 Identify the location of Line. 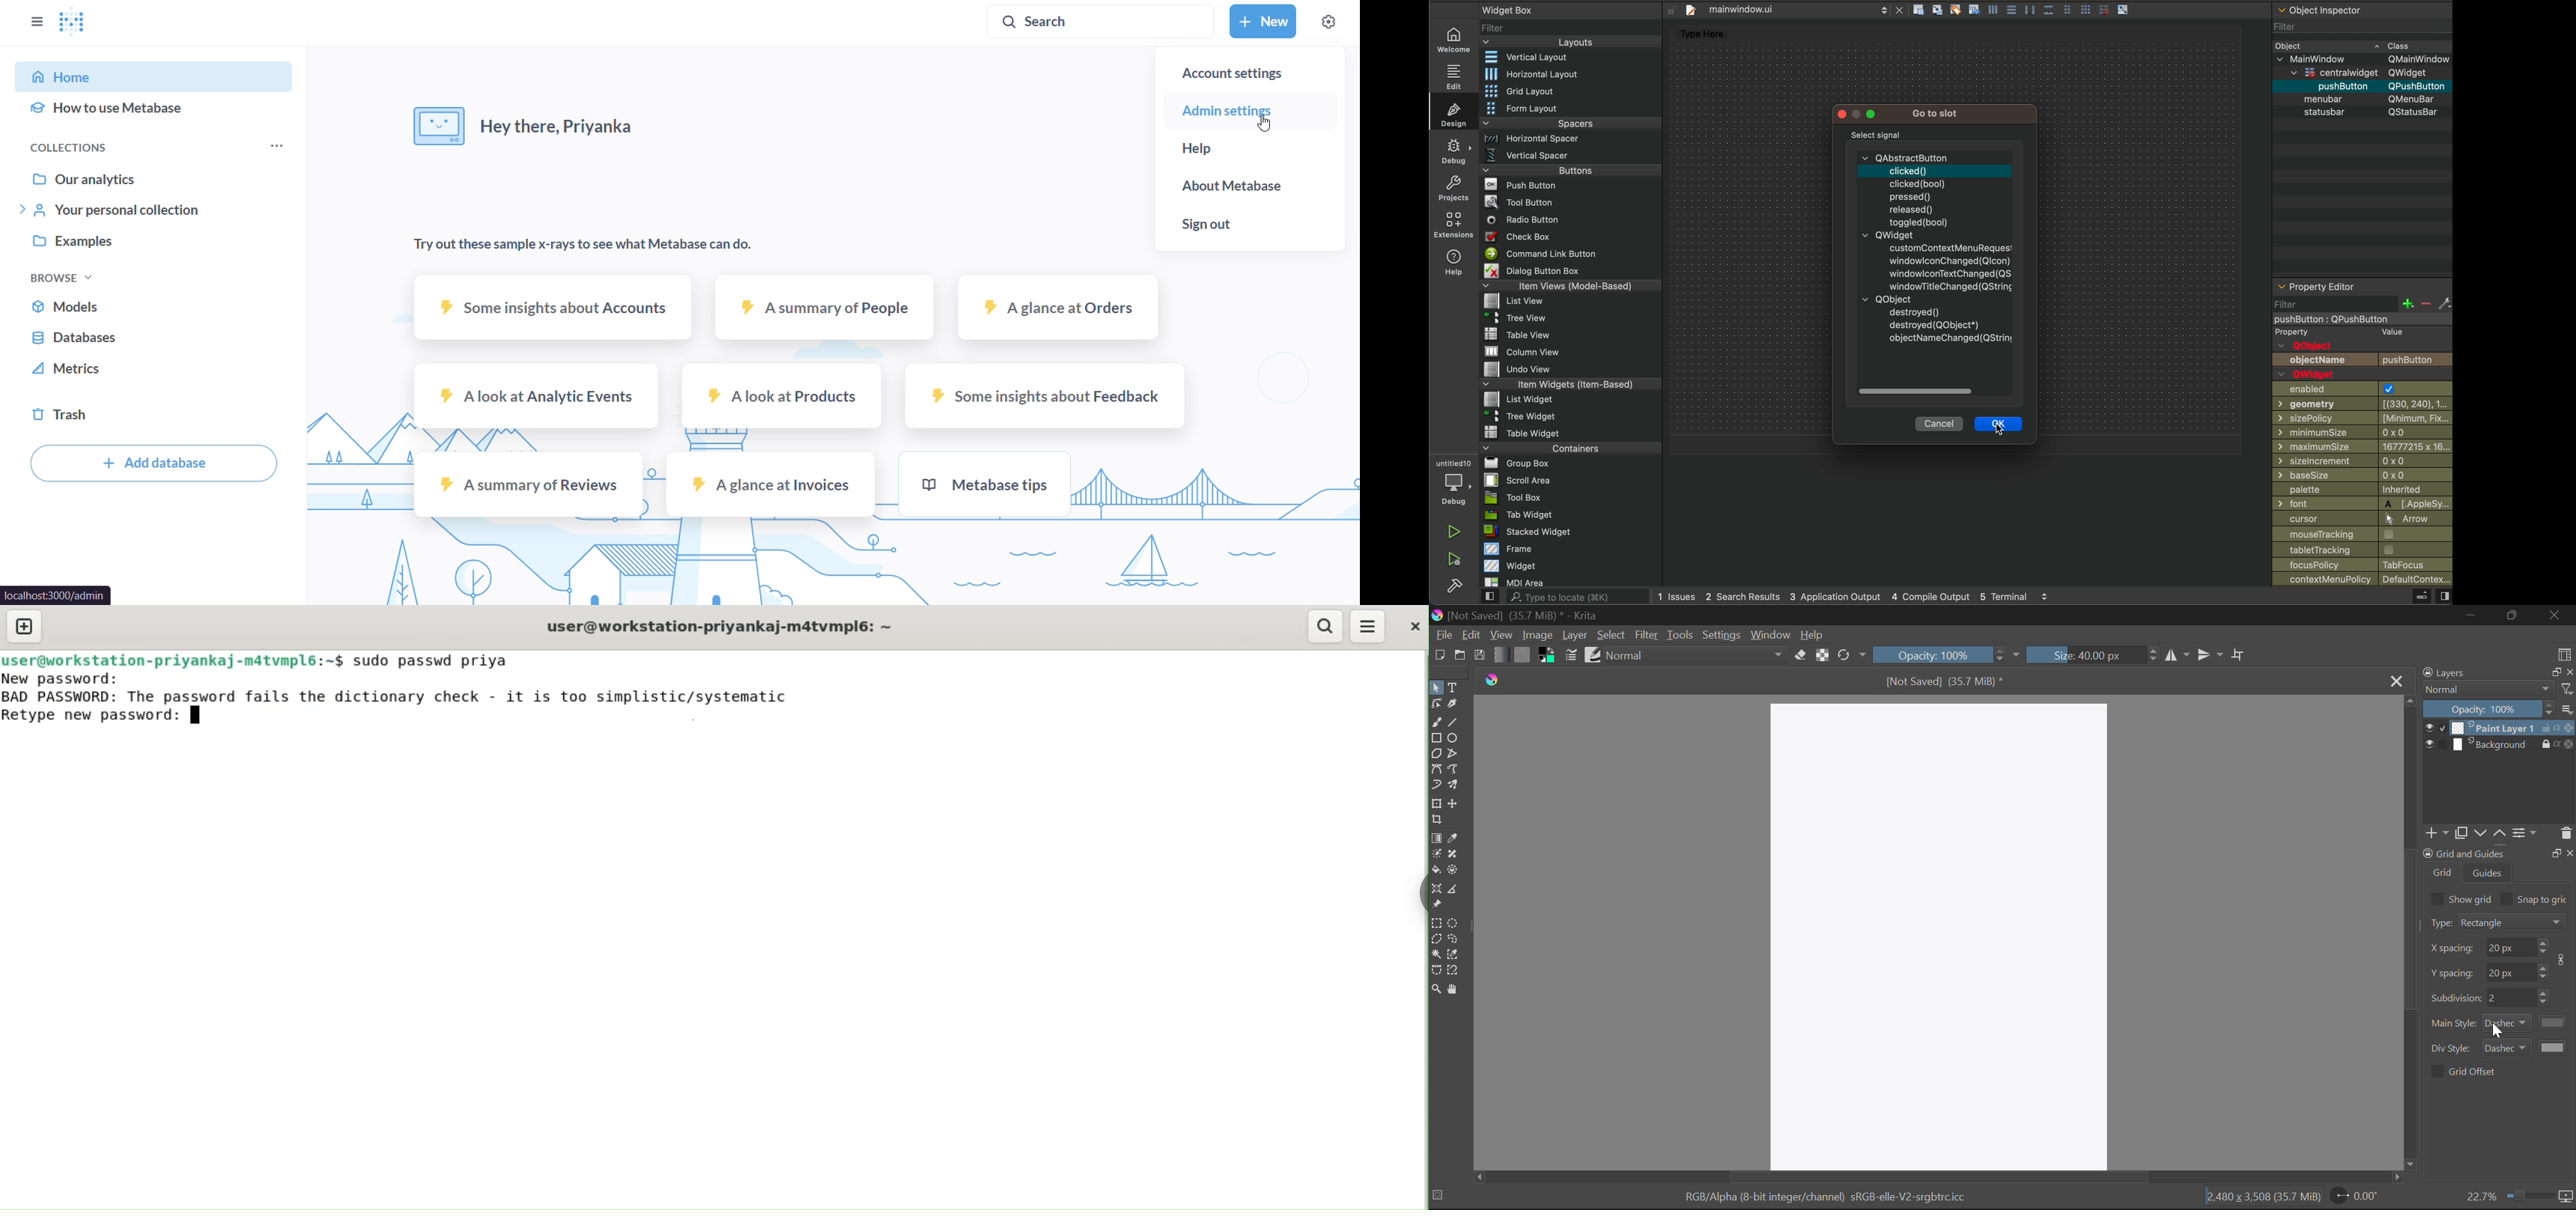
(1453, 723).